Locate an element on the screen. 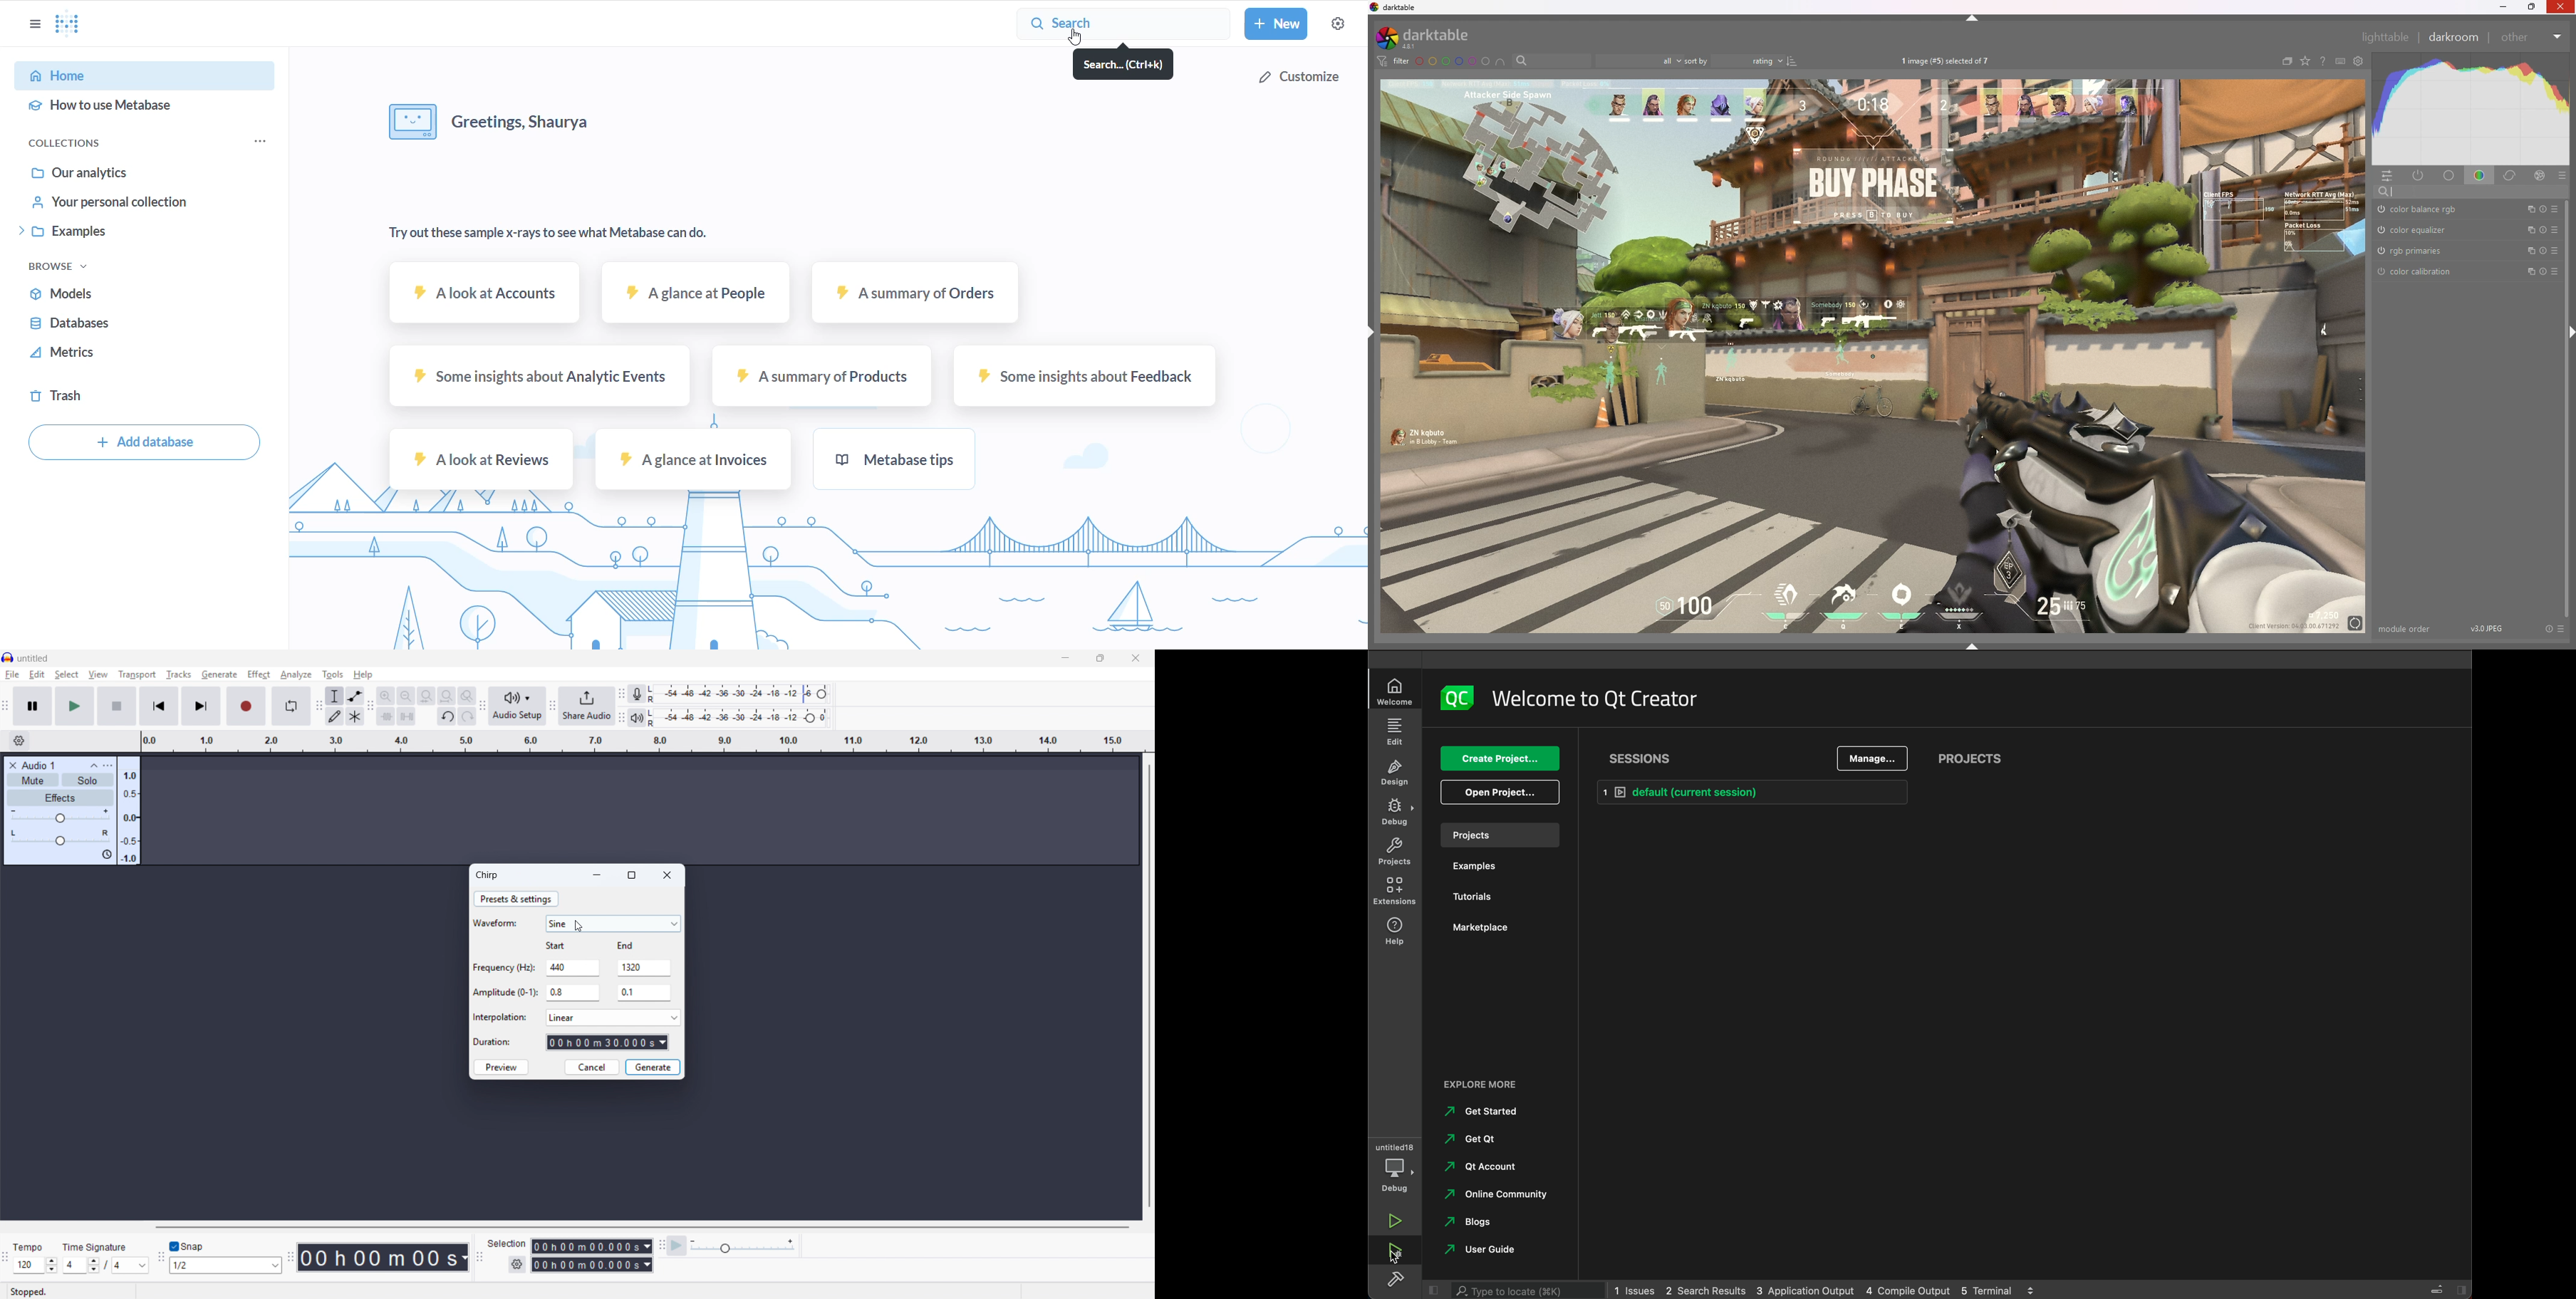  Redo  is located at coordinates (467, 717).